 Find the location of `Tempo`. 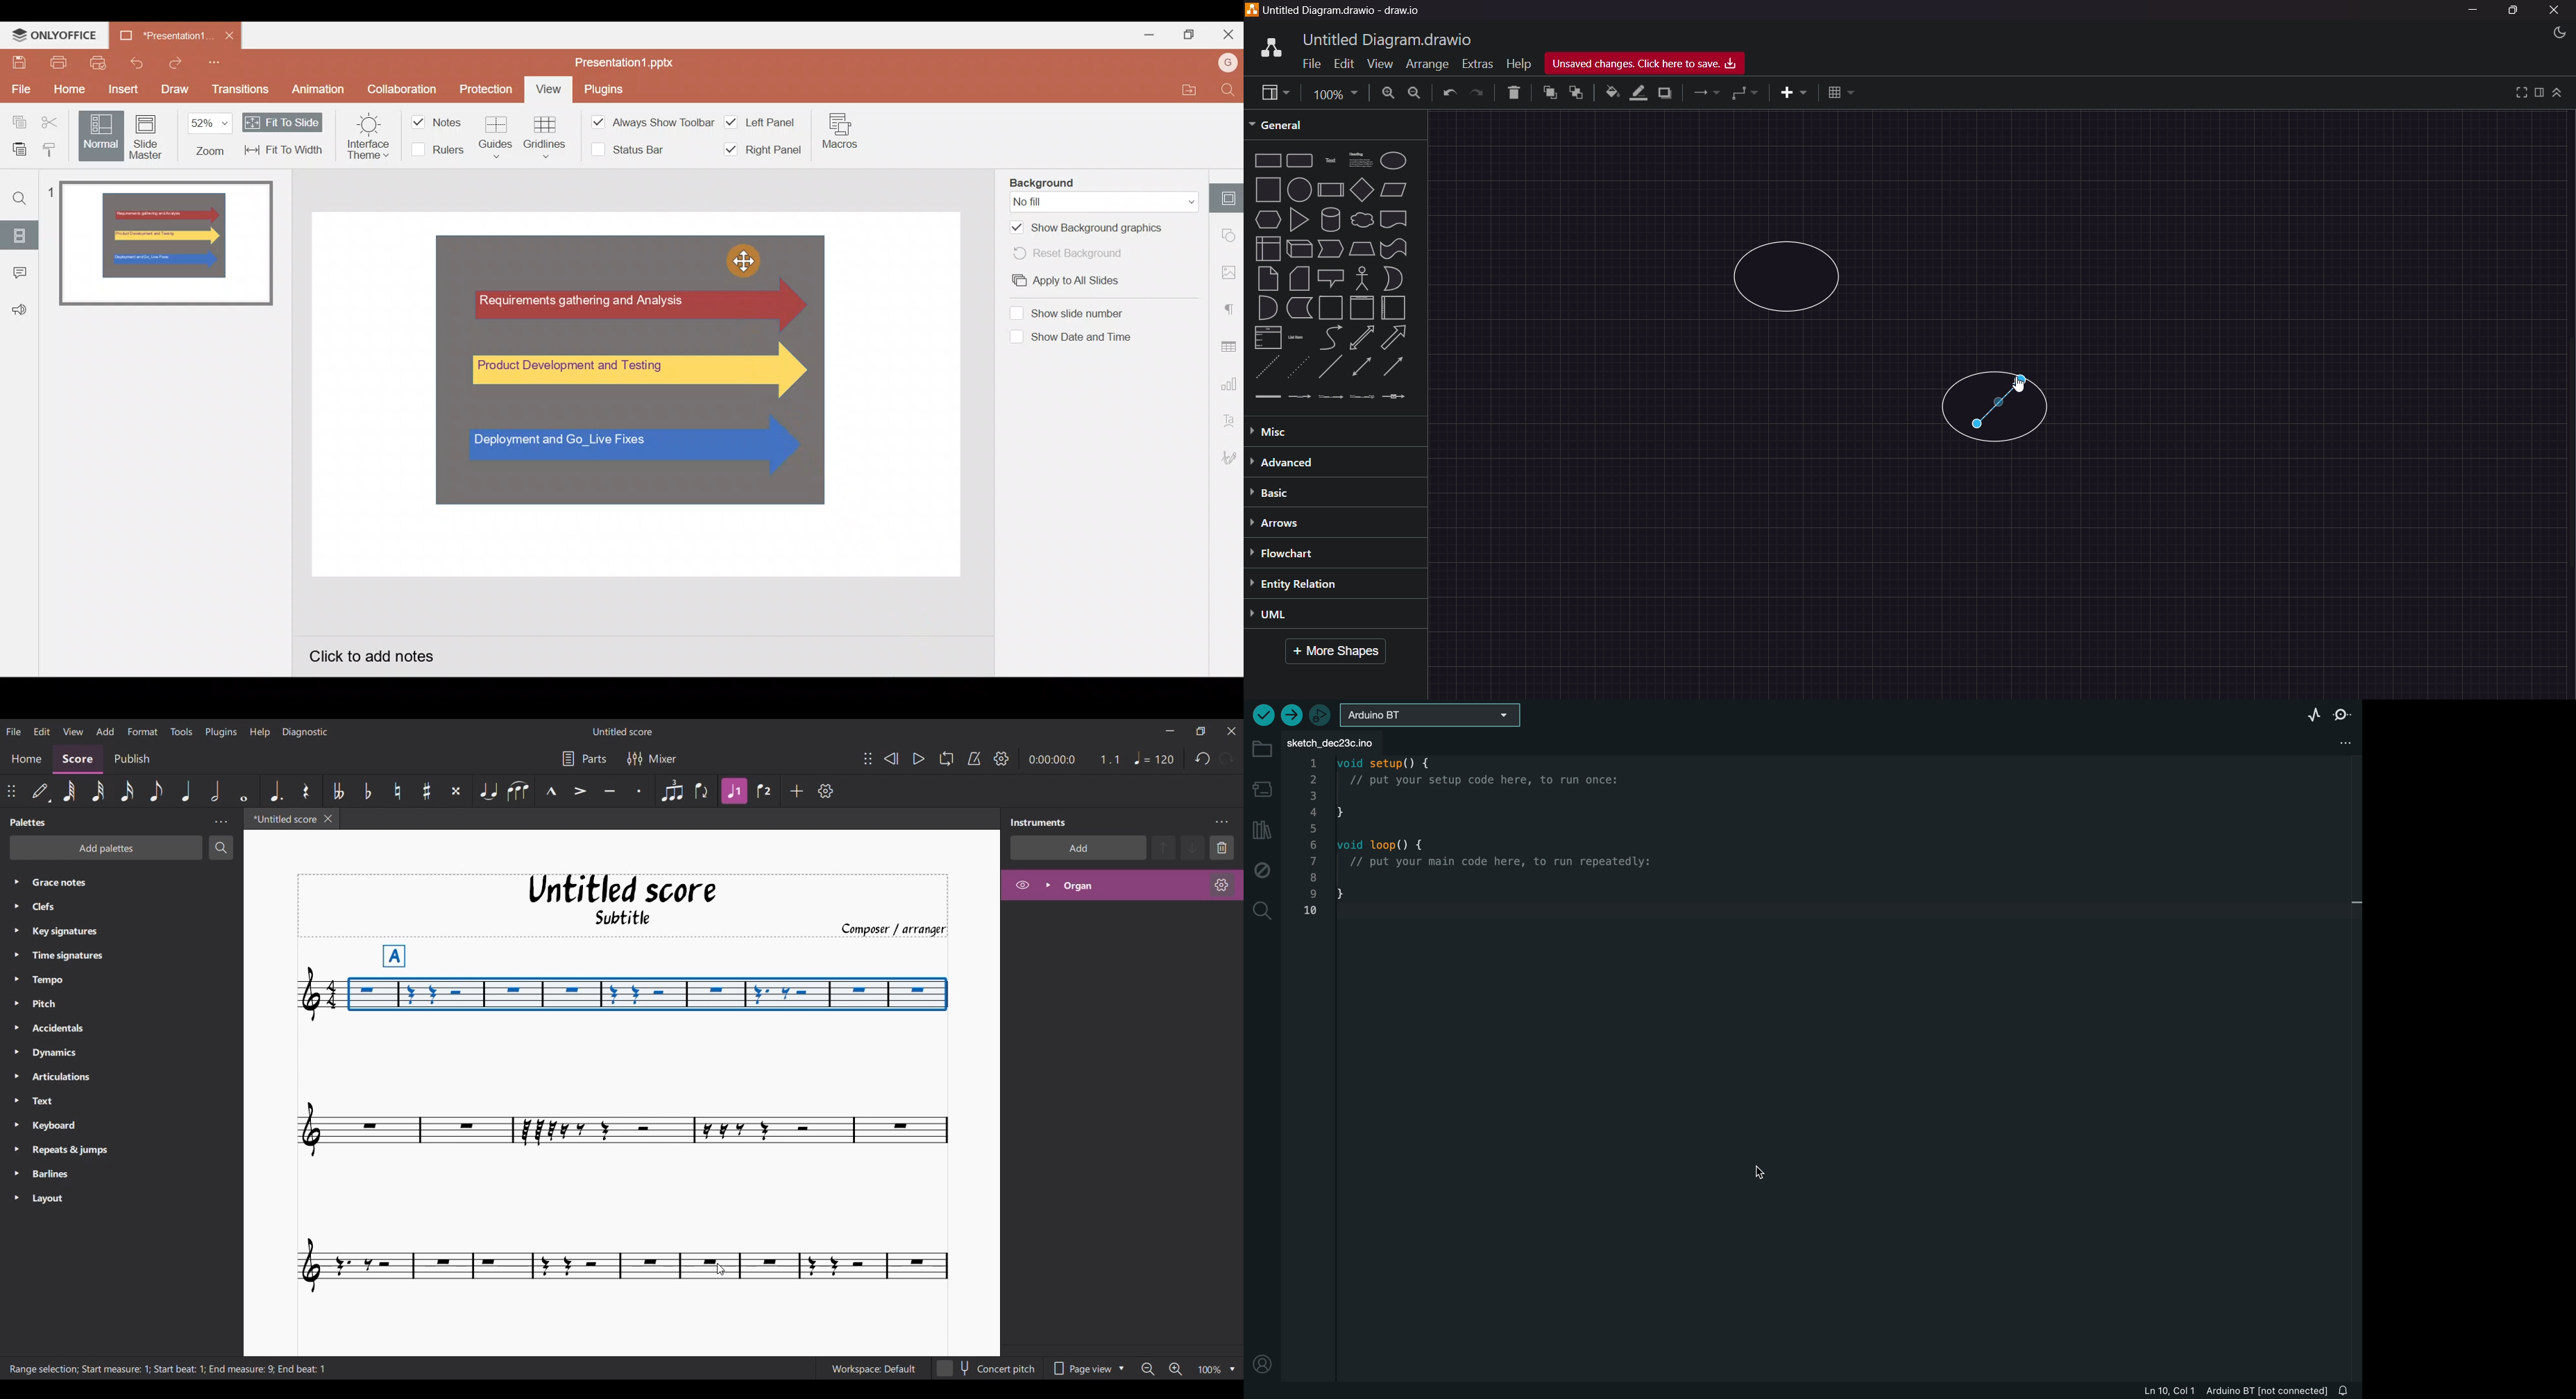

Tempo is located at coordinates (73, 981).